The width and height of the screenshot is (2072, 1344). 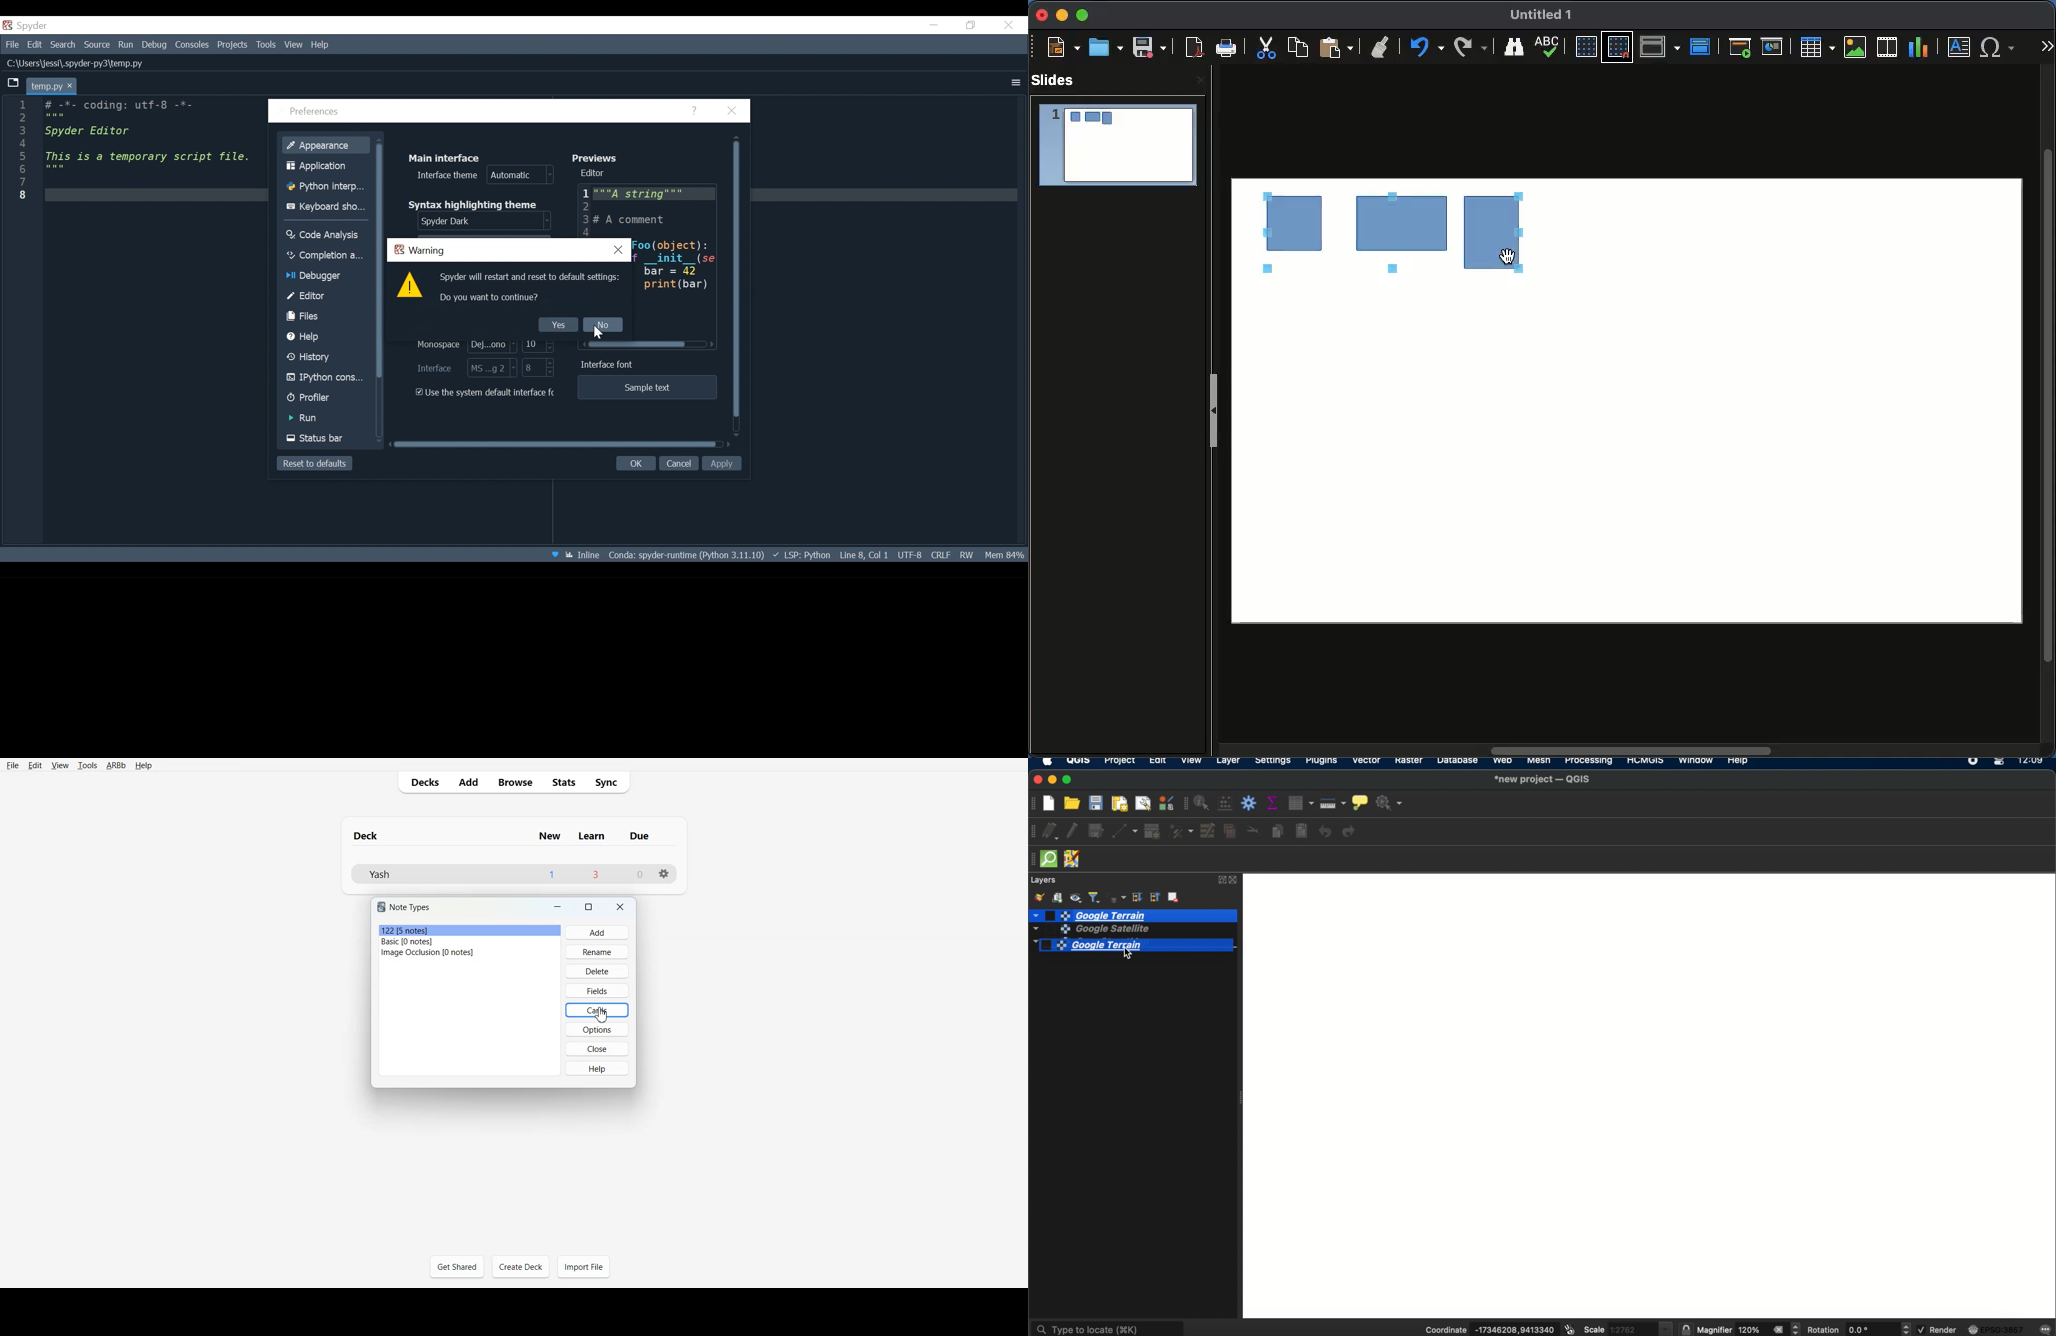 What do you see at coordinates (531, 278) in the screenshot?
I see `Spyder will restart and reset all default setings` at bounding box center [531, 278].